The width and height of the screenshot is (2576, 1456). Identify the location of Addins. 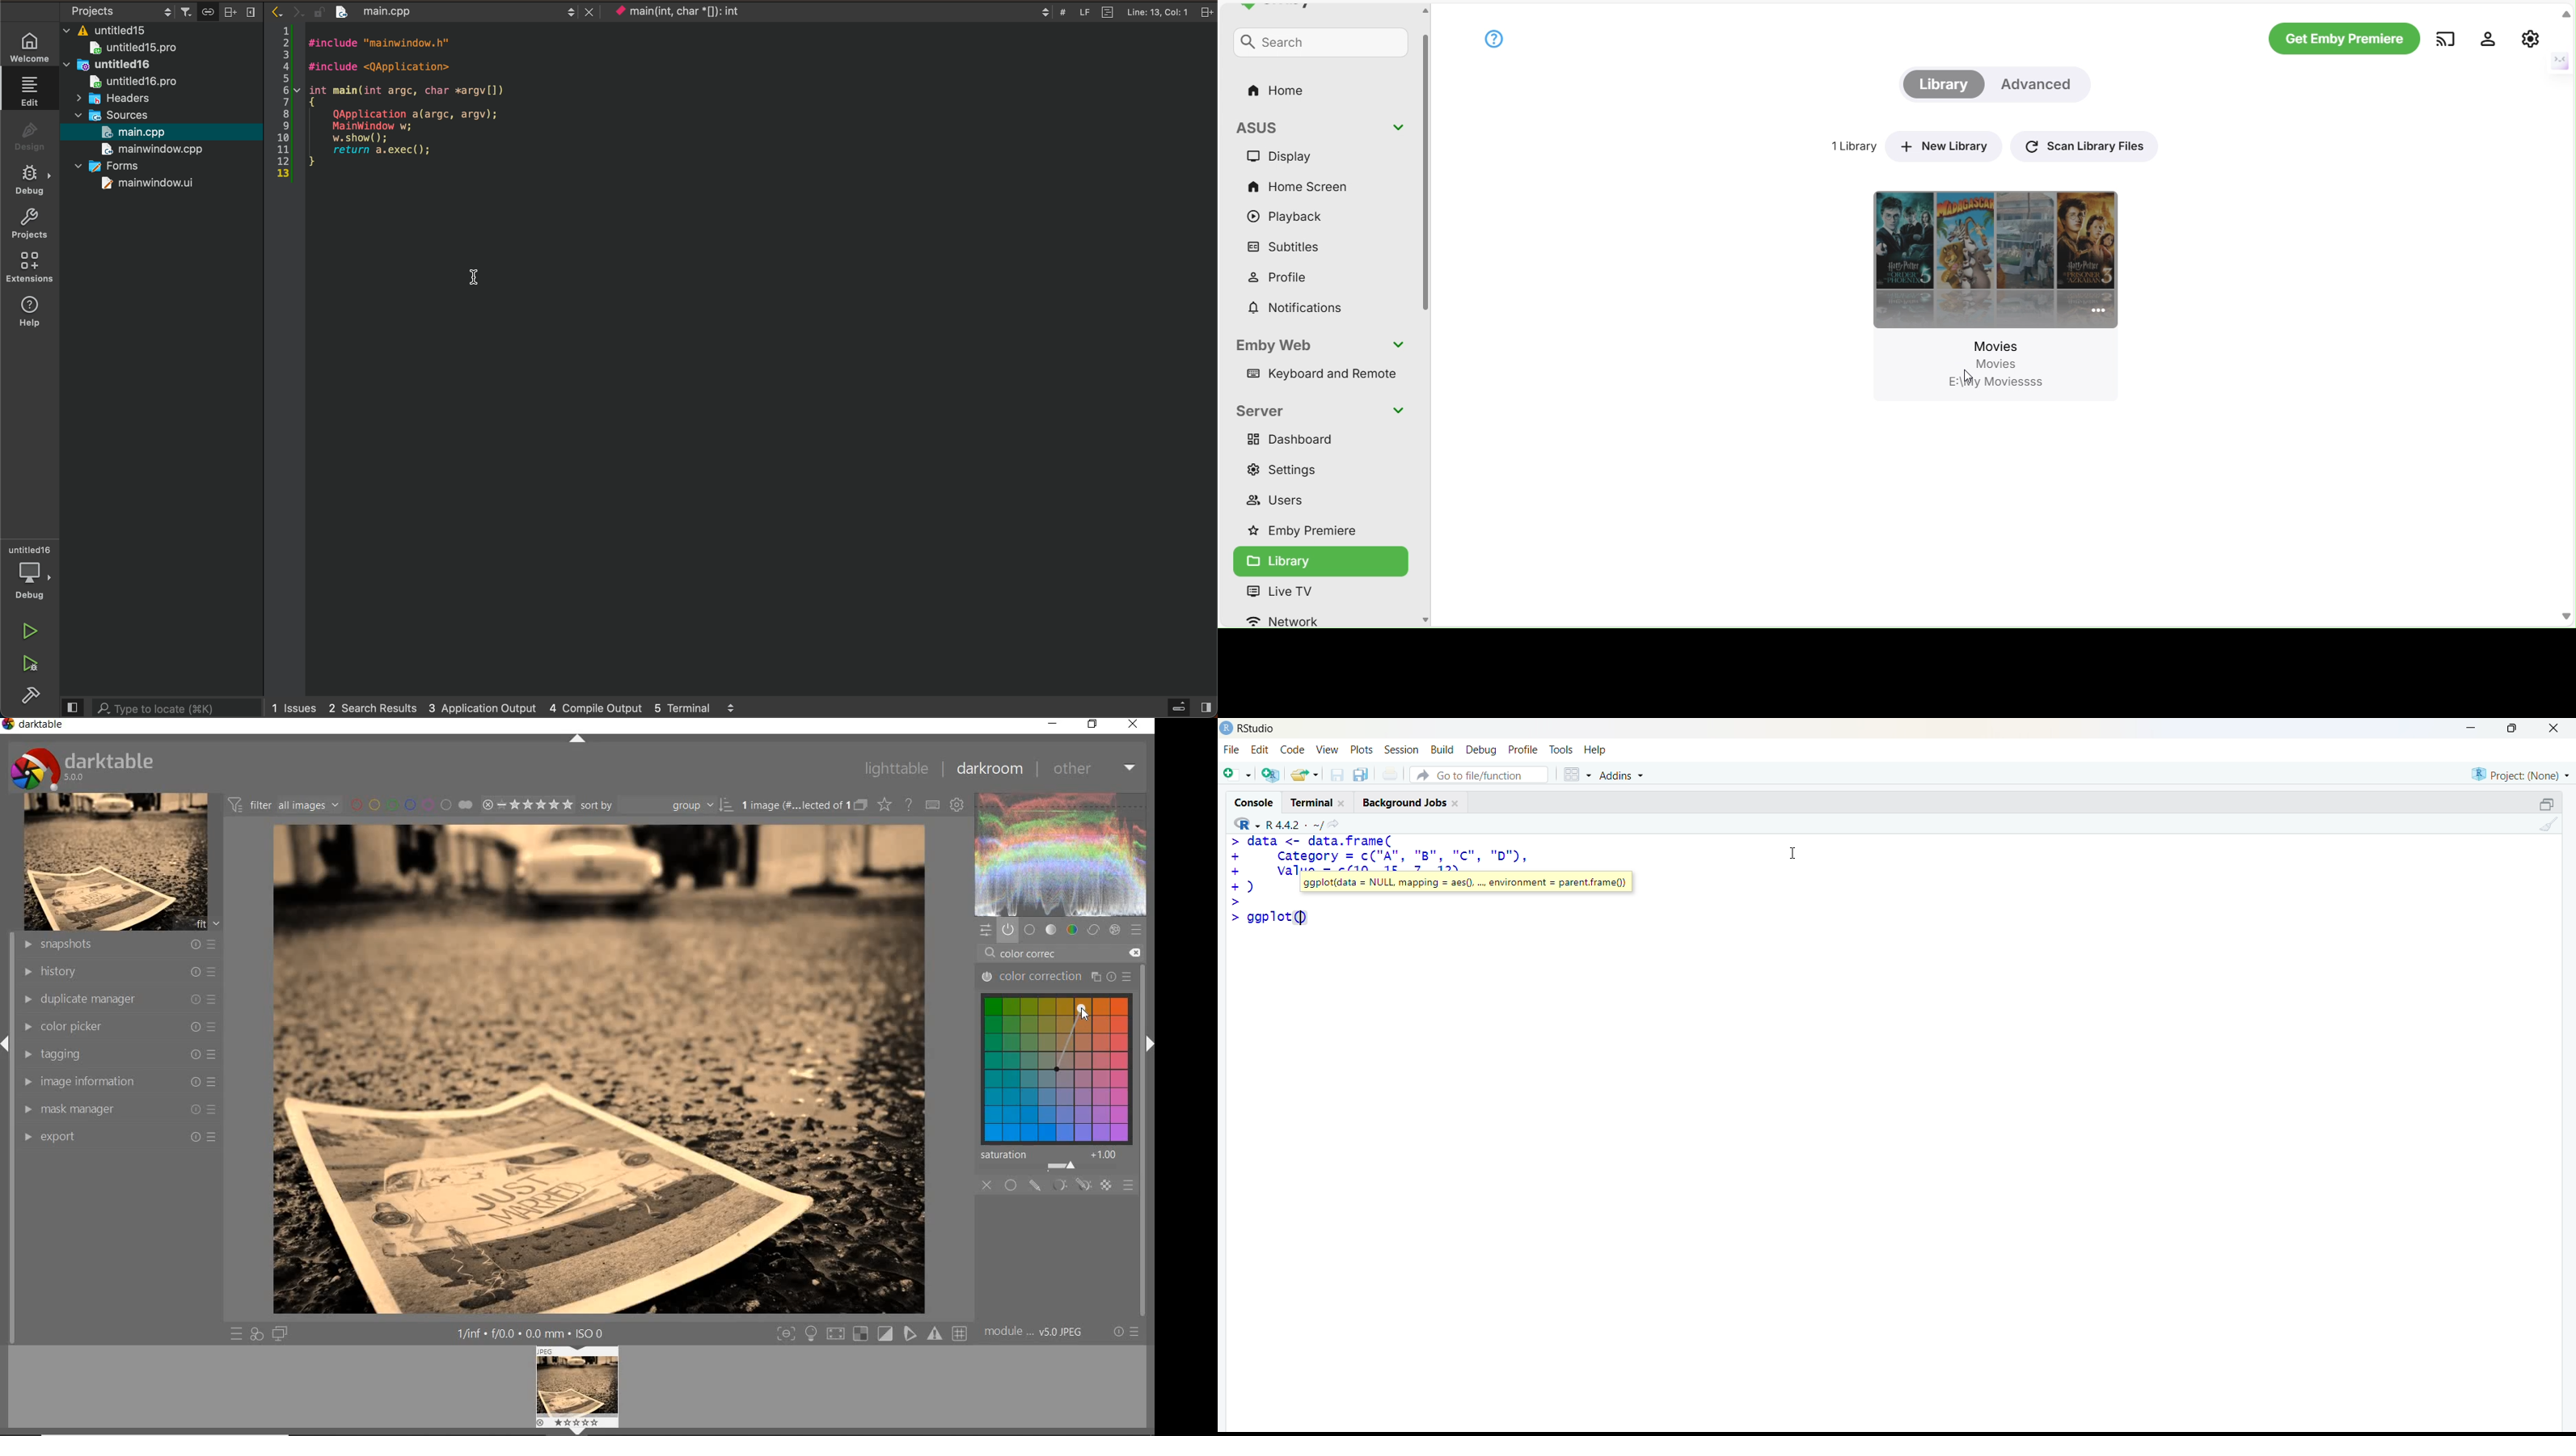
(1624, 776).